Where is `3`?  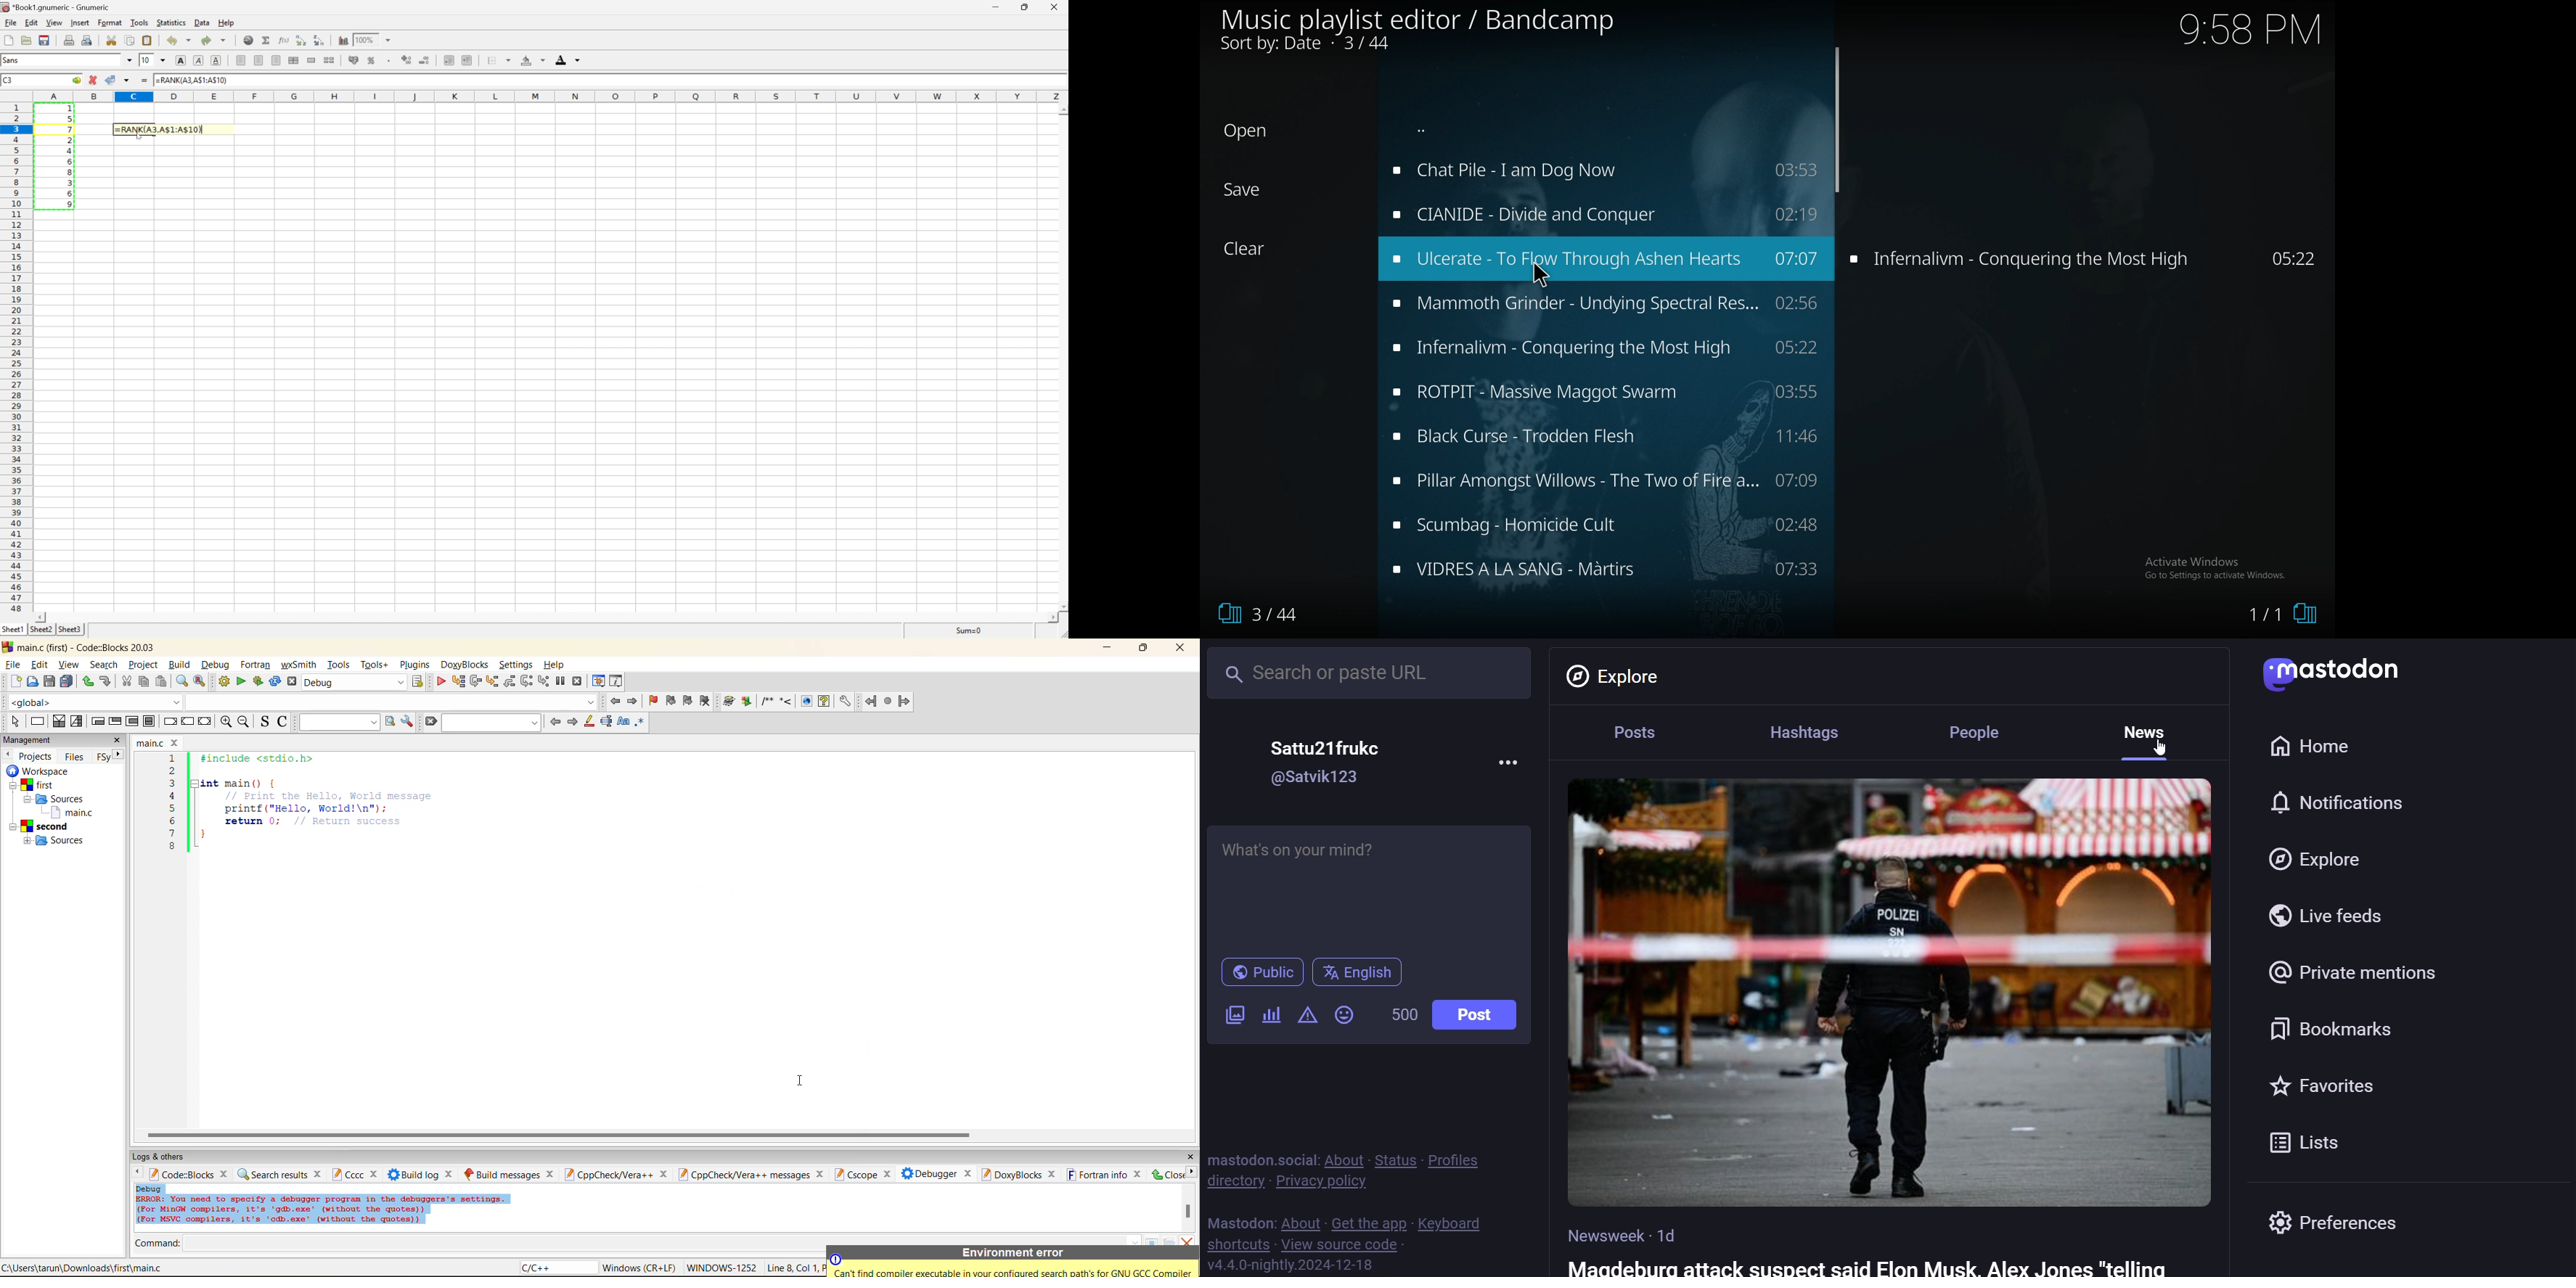 3 is located at coordinates (172, 783).